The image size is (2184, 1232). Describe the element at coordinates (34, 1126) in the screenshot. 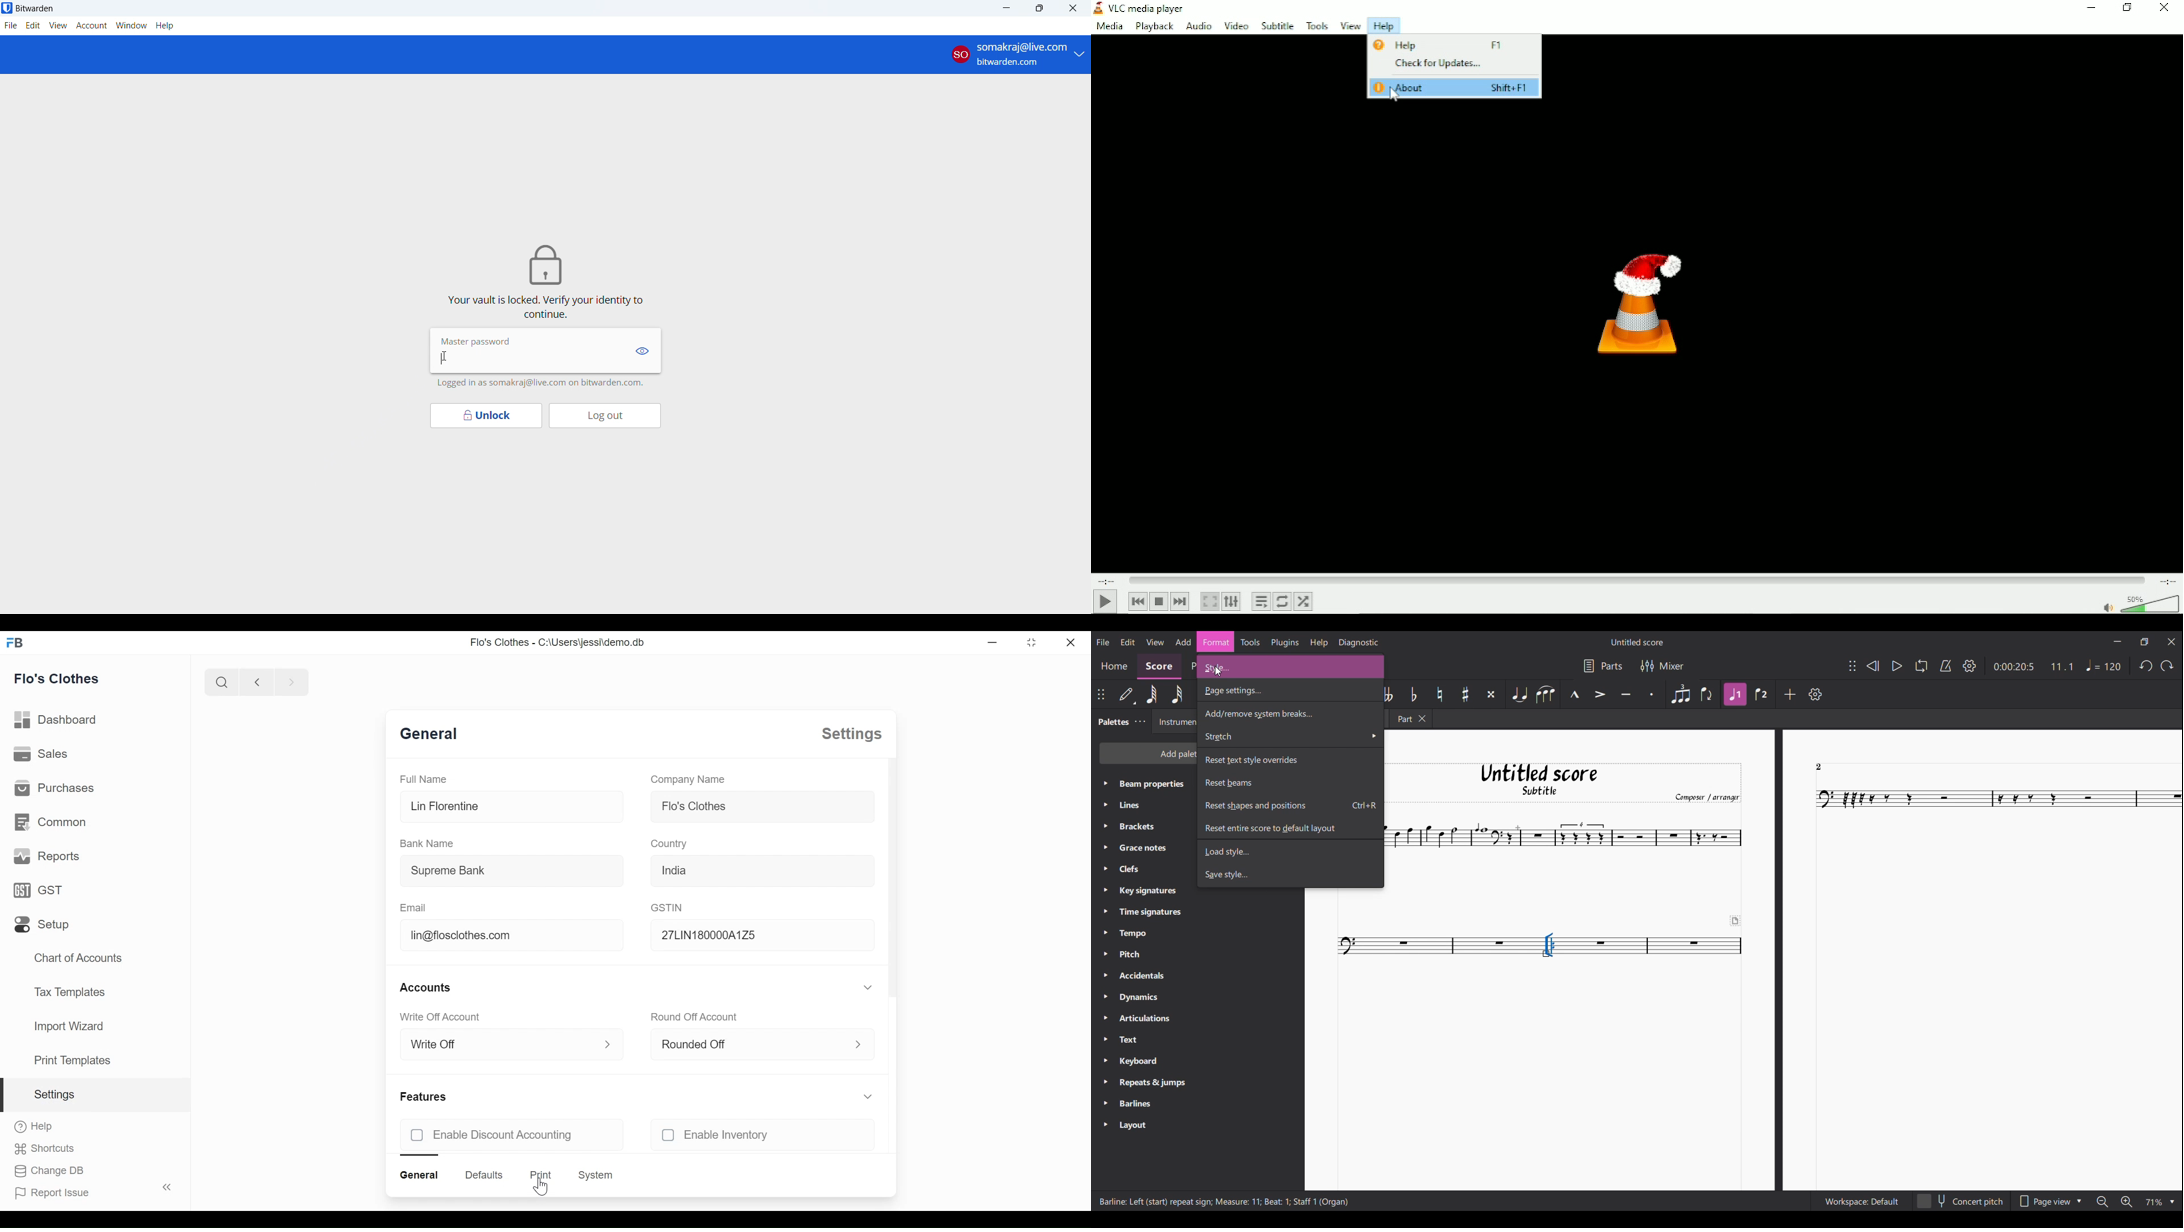

I see `help` at that location.